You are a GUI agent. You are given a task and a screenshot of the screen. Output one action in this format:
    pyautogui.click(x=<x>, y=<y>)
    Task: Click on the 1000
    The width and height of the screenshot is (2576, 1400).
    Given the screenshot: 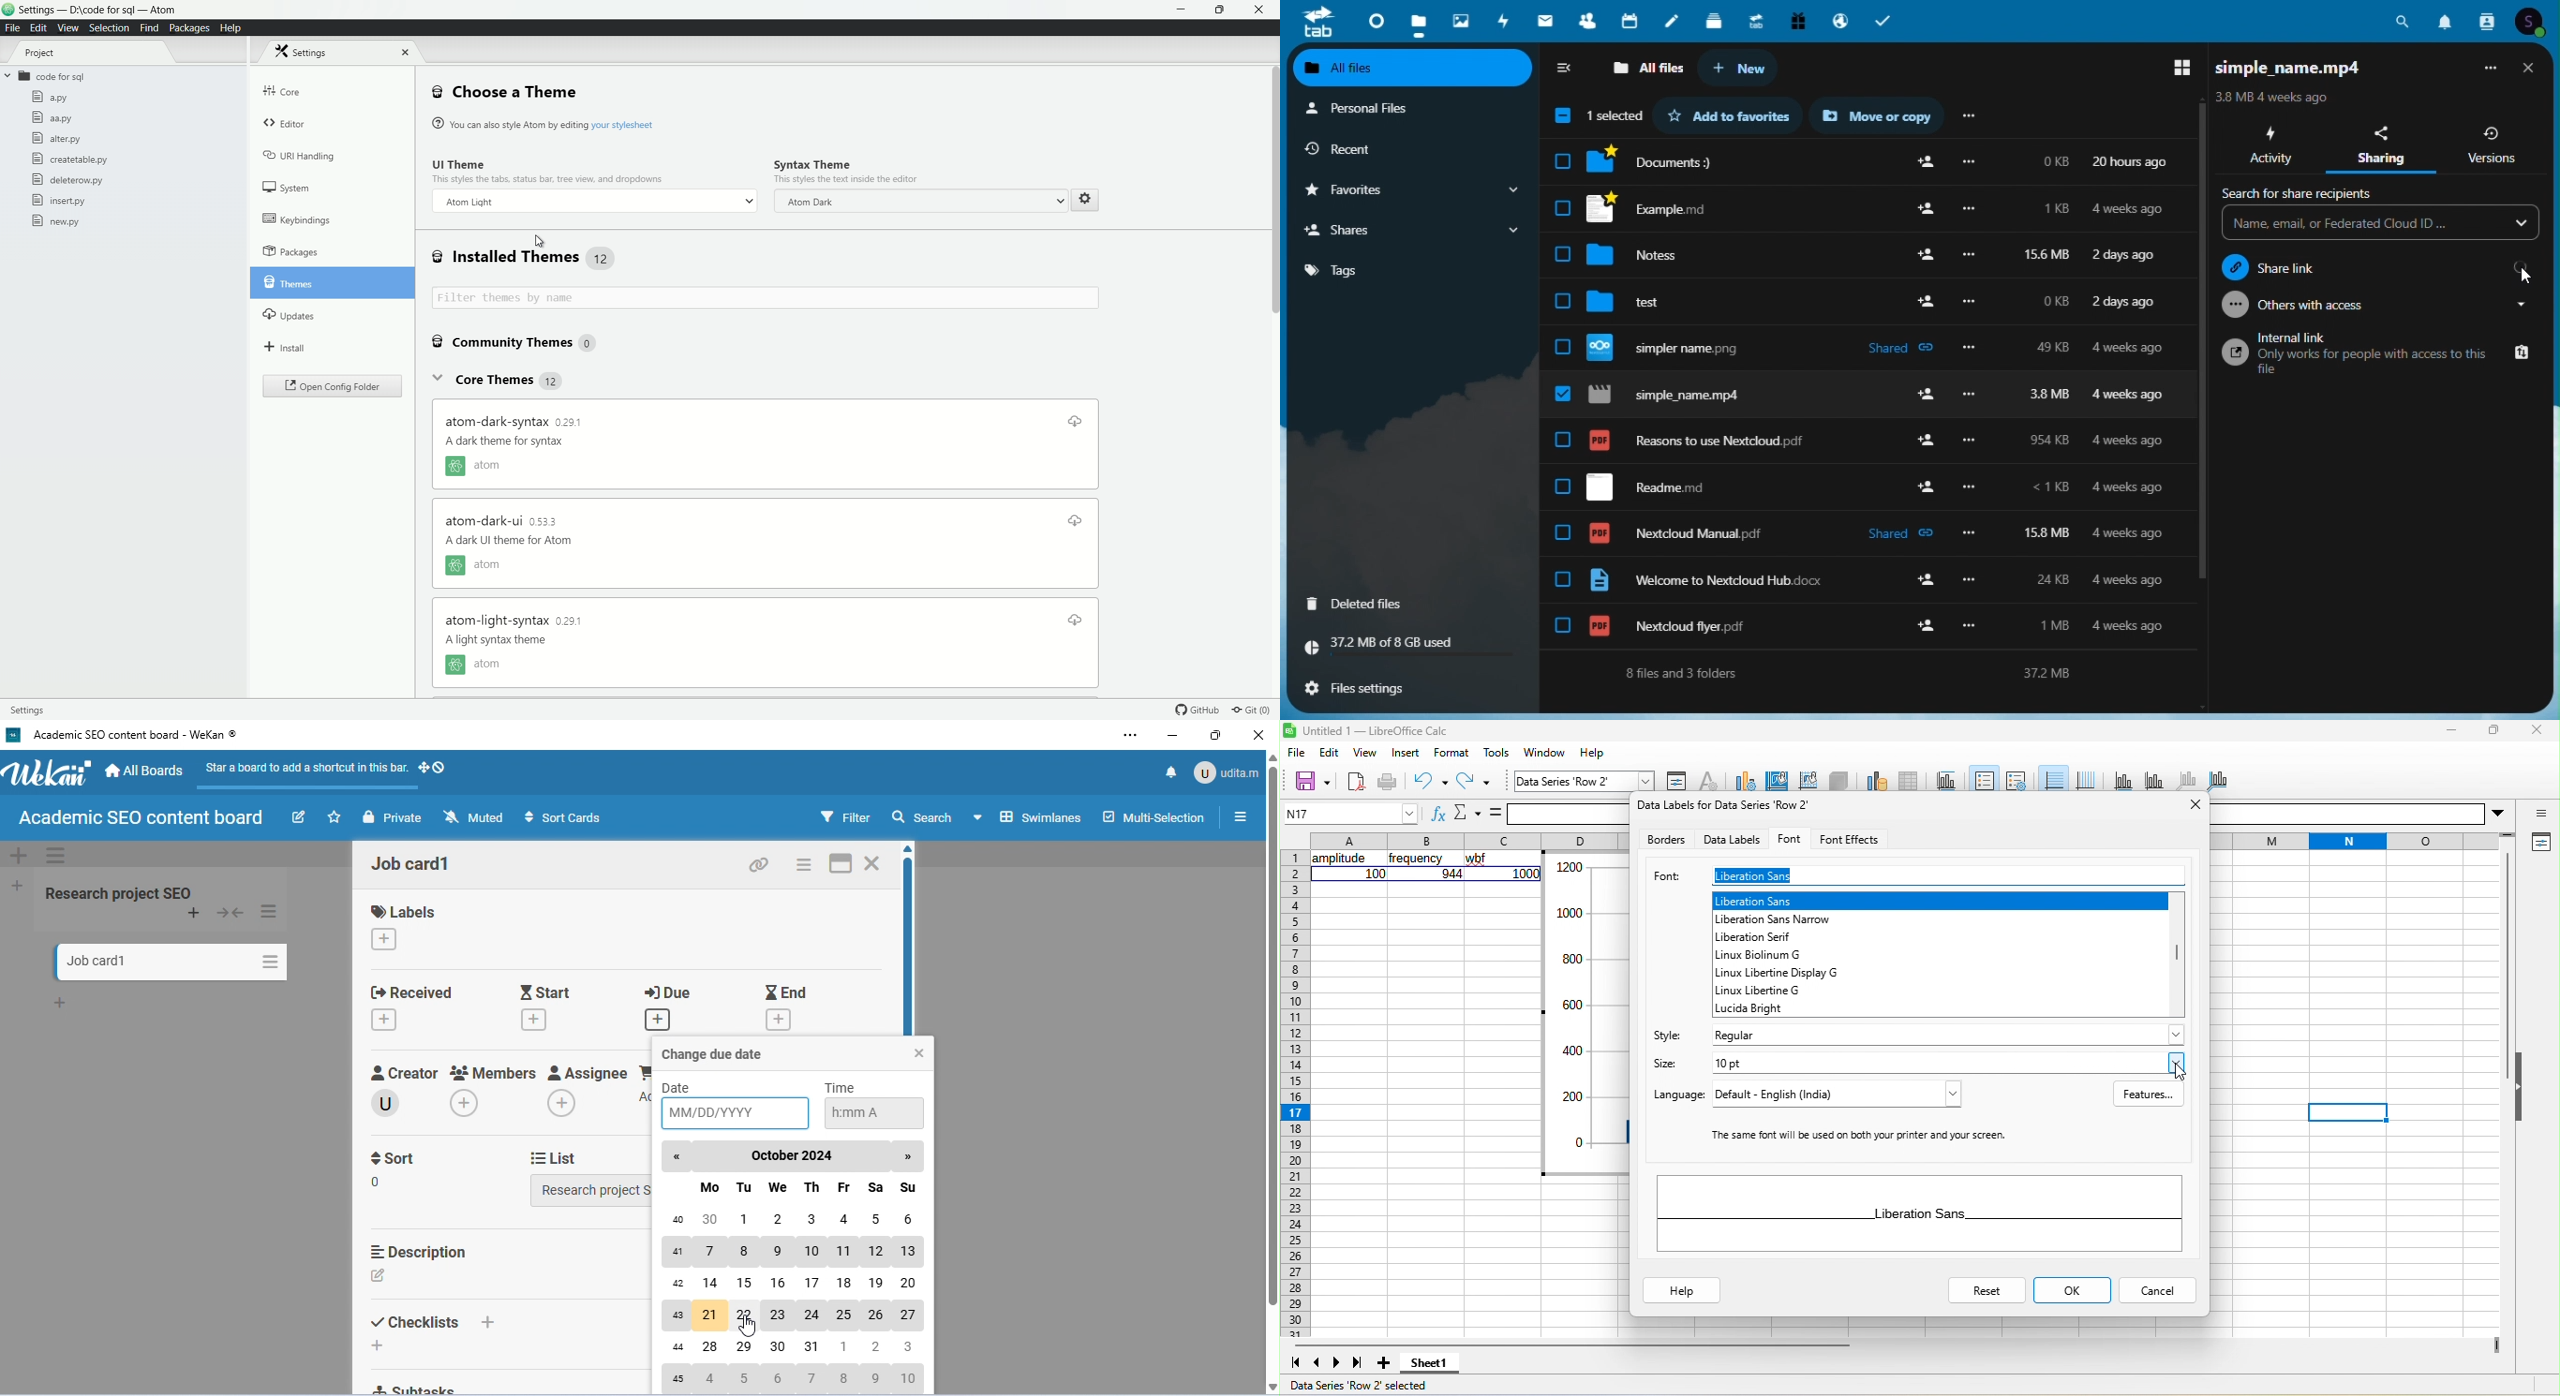 What is the action you would take?
    pyautogui.click(x=1526, y=874)
    